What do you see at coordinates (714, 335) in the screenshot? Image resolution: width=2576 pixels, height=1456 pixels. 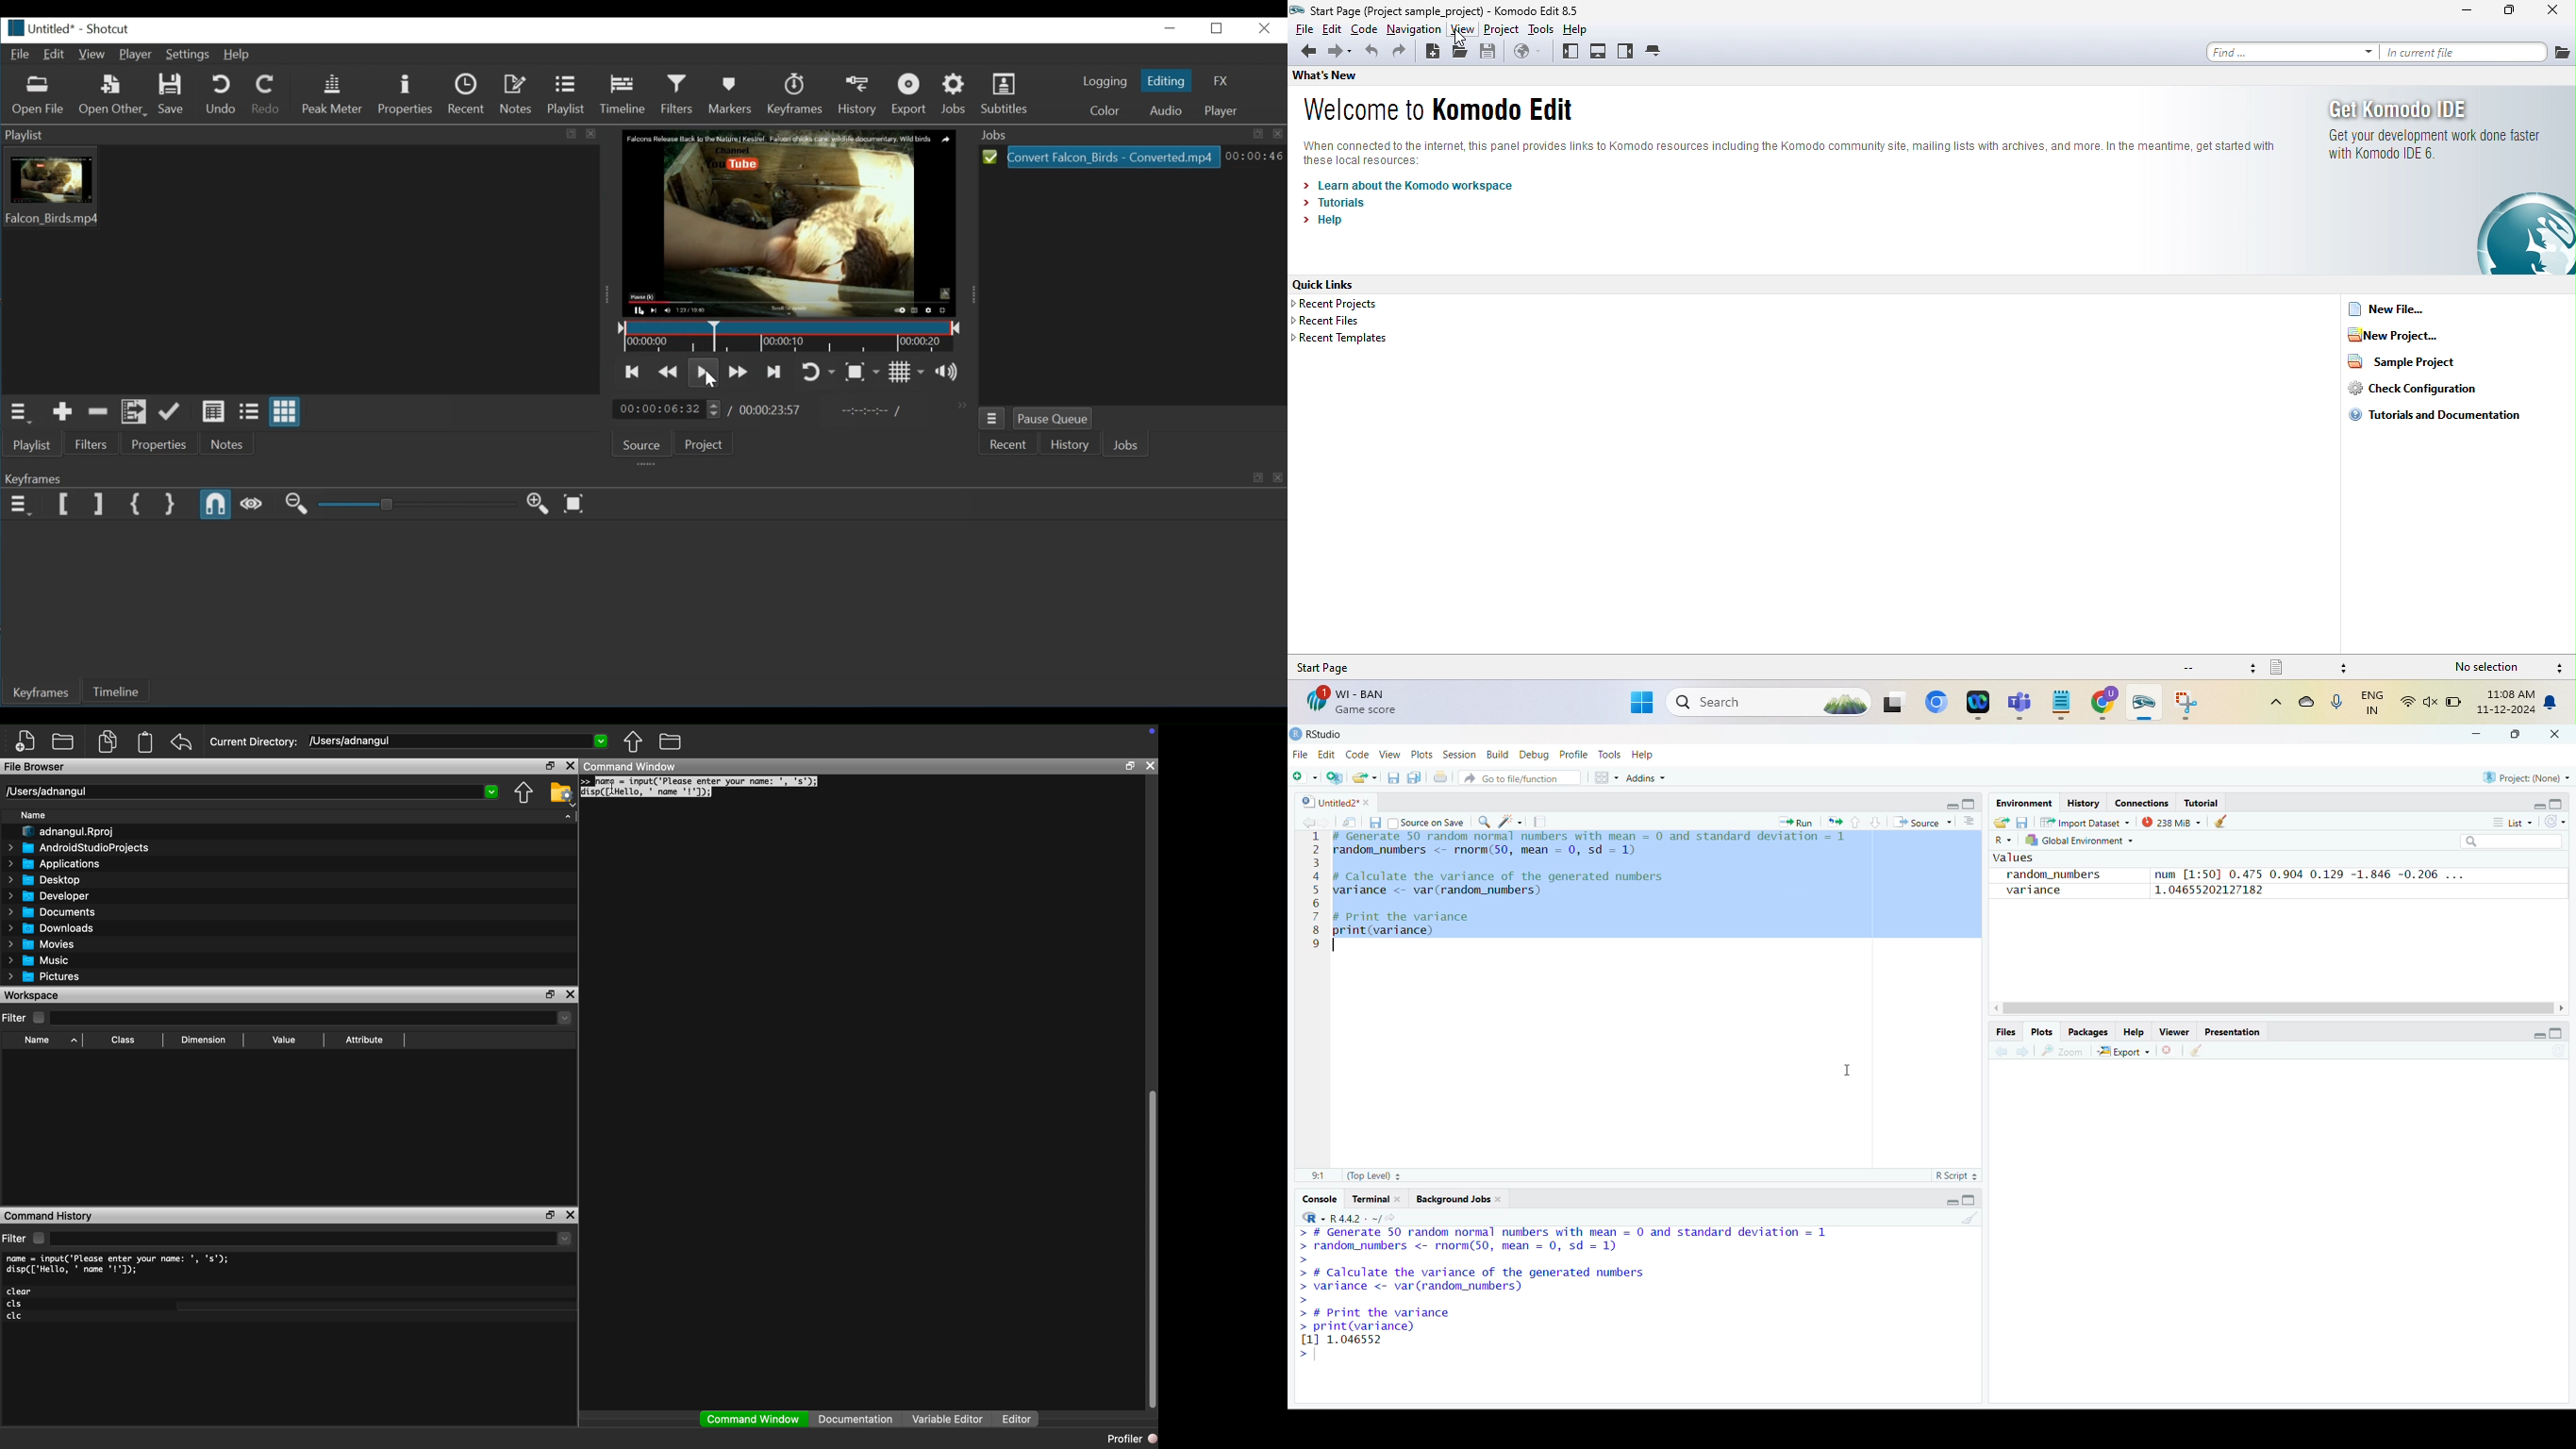 I see `Timeline Cursor` at bounding box center [714, 335].